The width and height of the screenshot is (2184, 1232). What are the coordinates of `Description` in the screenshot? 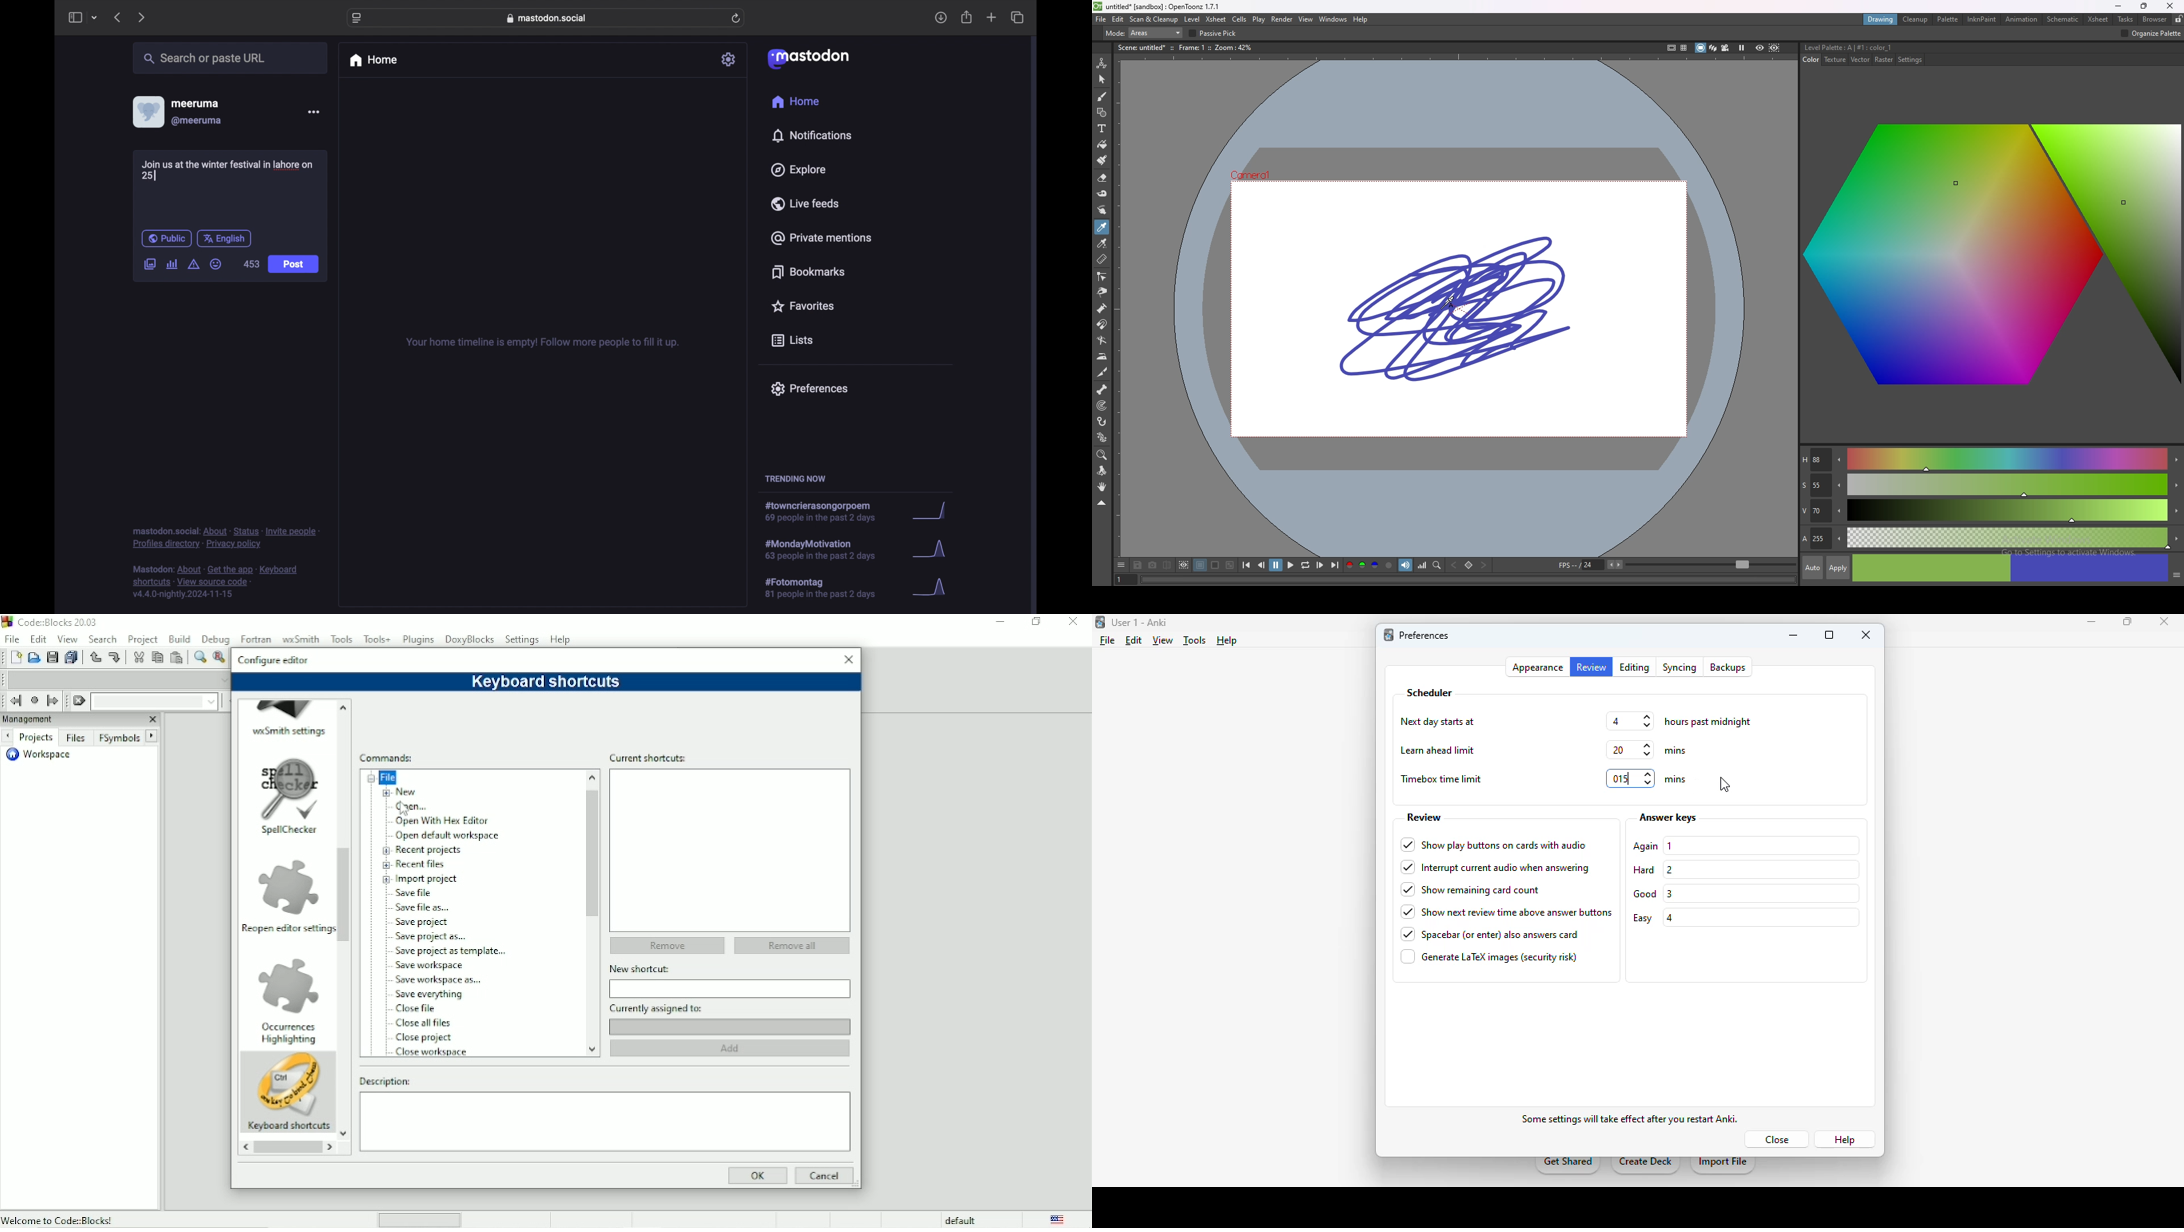 It's located at (603, 1080).